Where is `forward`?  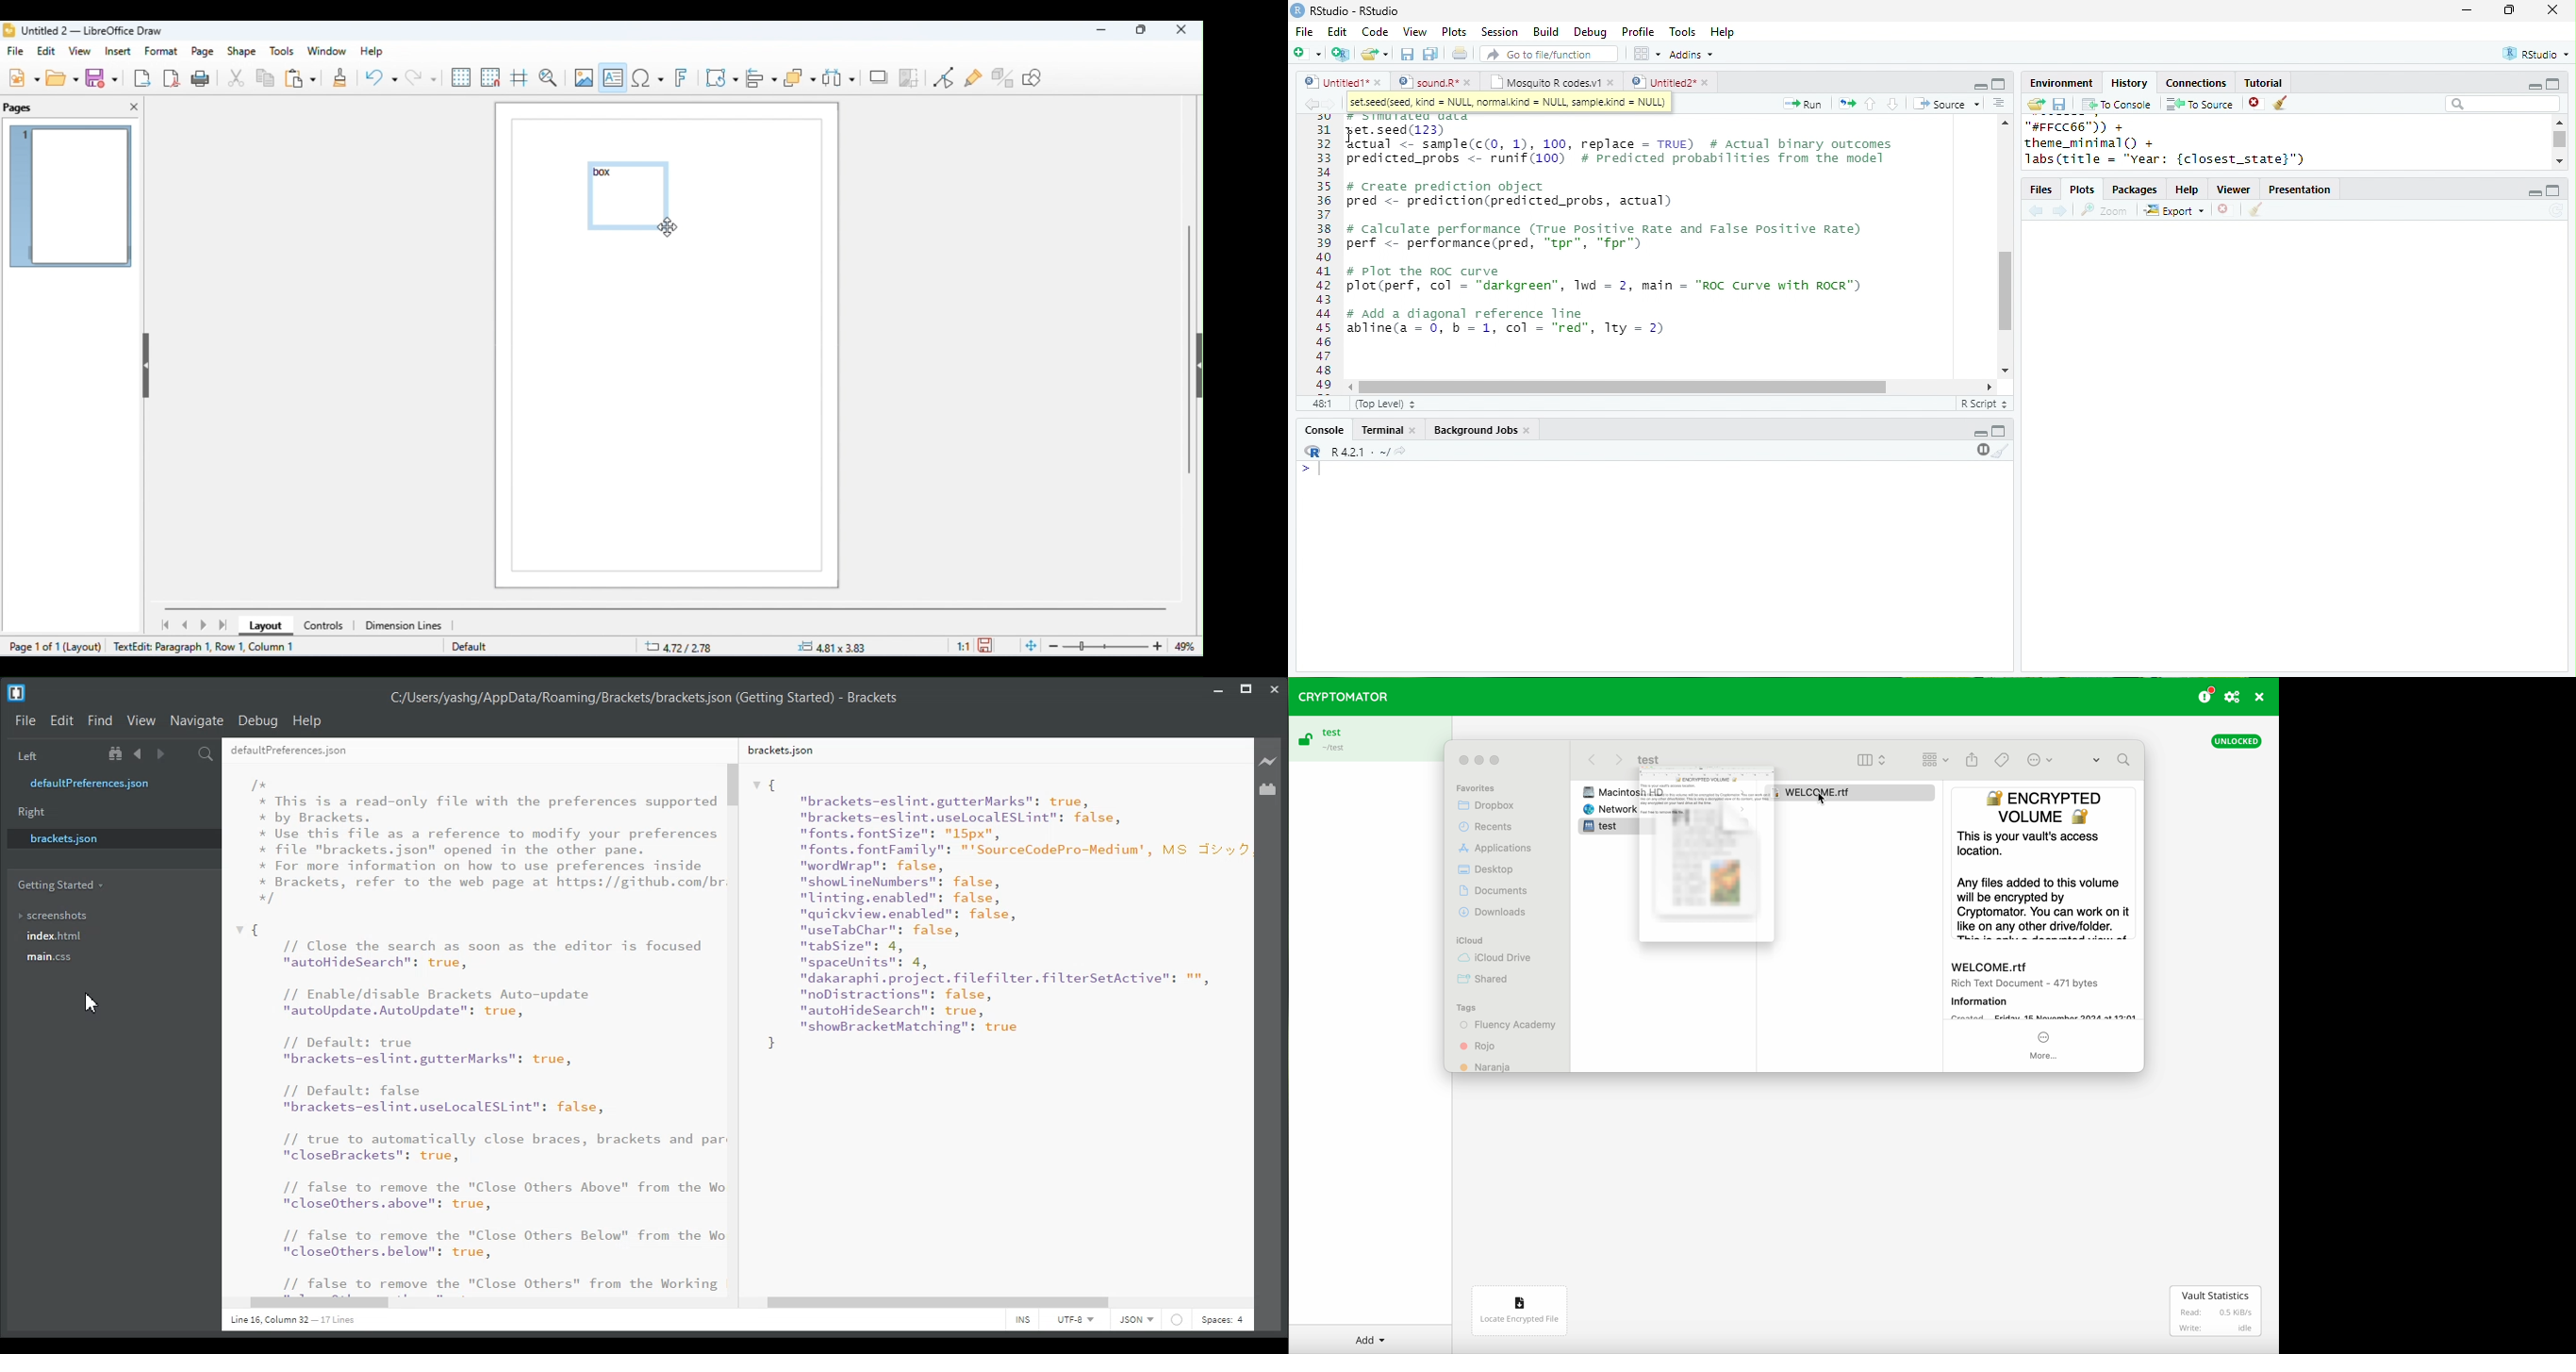 forward is located at coordinates (2061, 212).